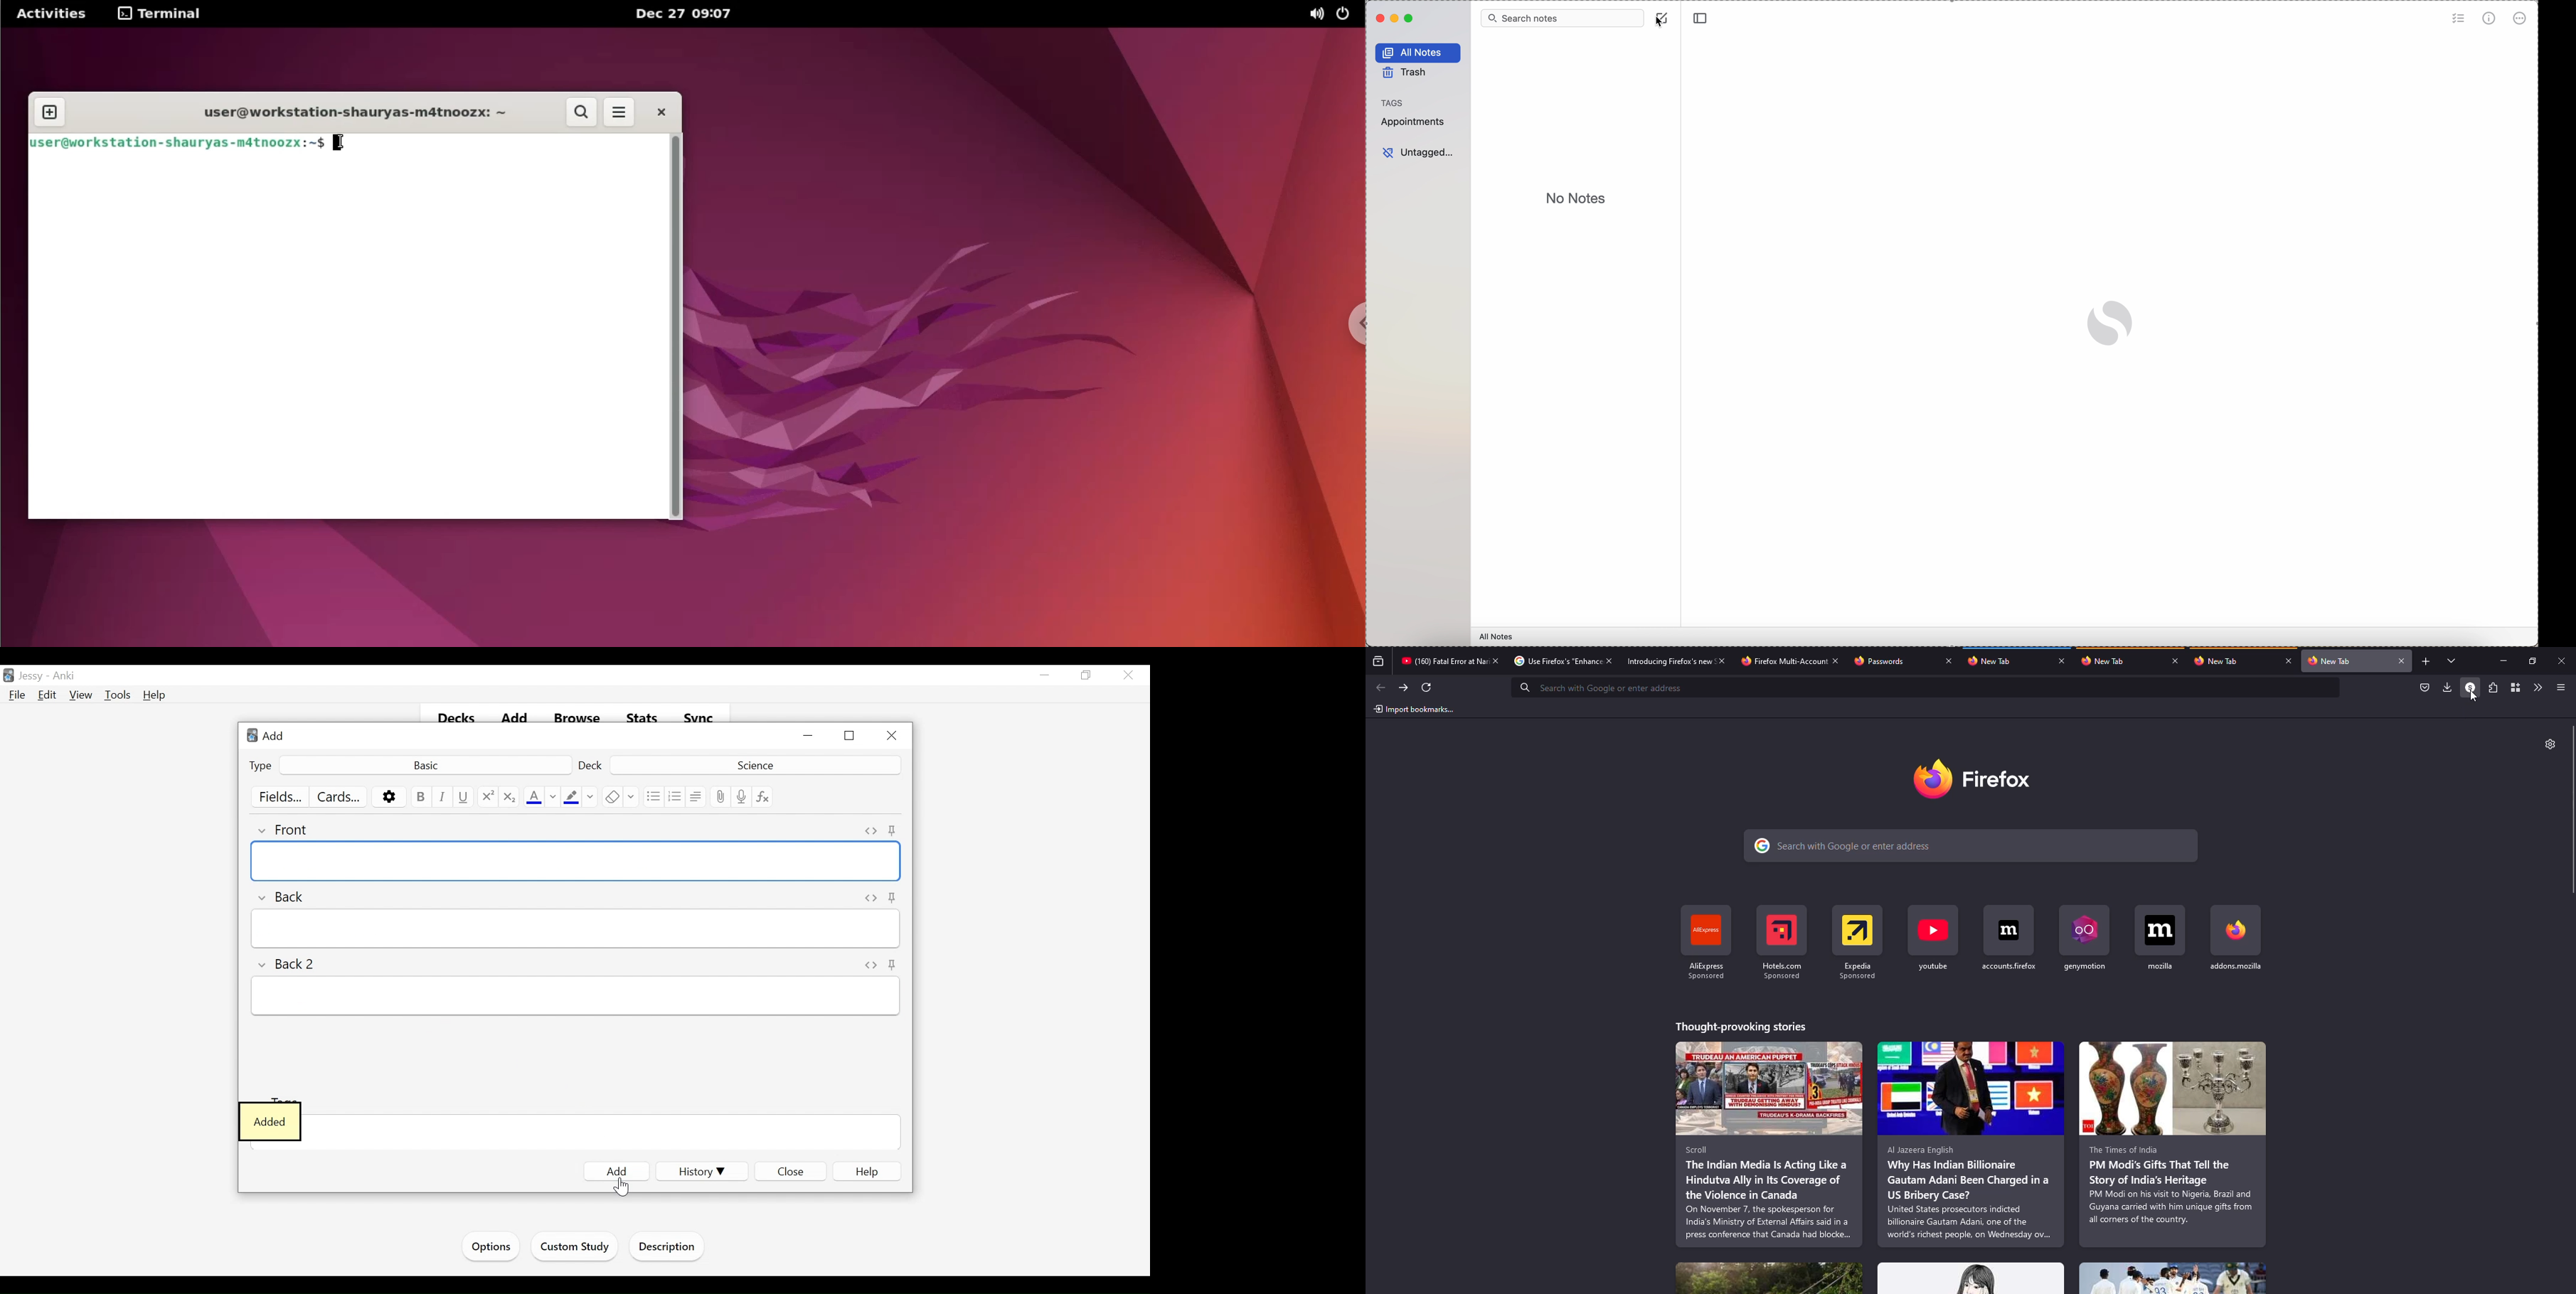 This screenshot has width=2576, height=1316. What do you see at coordinates (2423, 687) in the screenshot?
I see `save to packet` at bounding box center [2423, 687].